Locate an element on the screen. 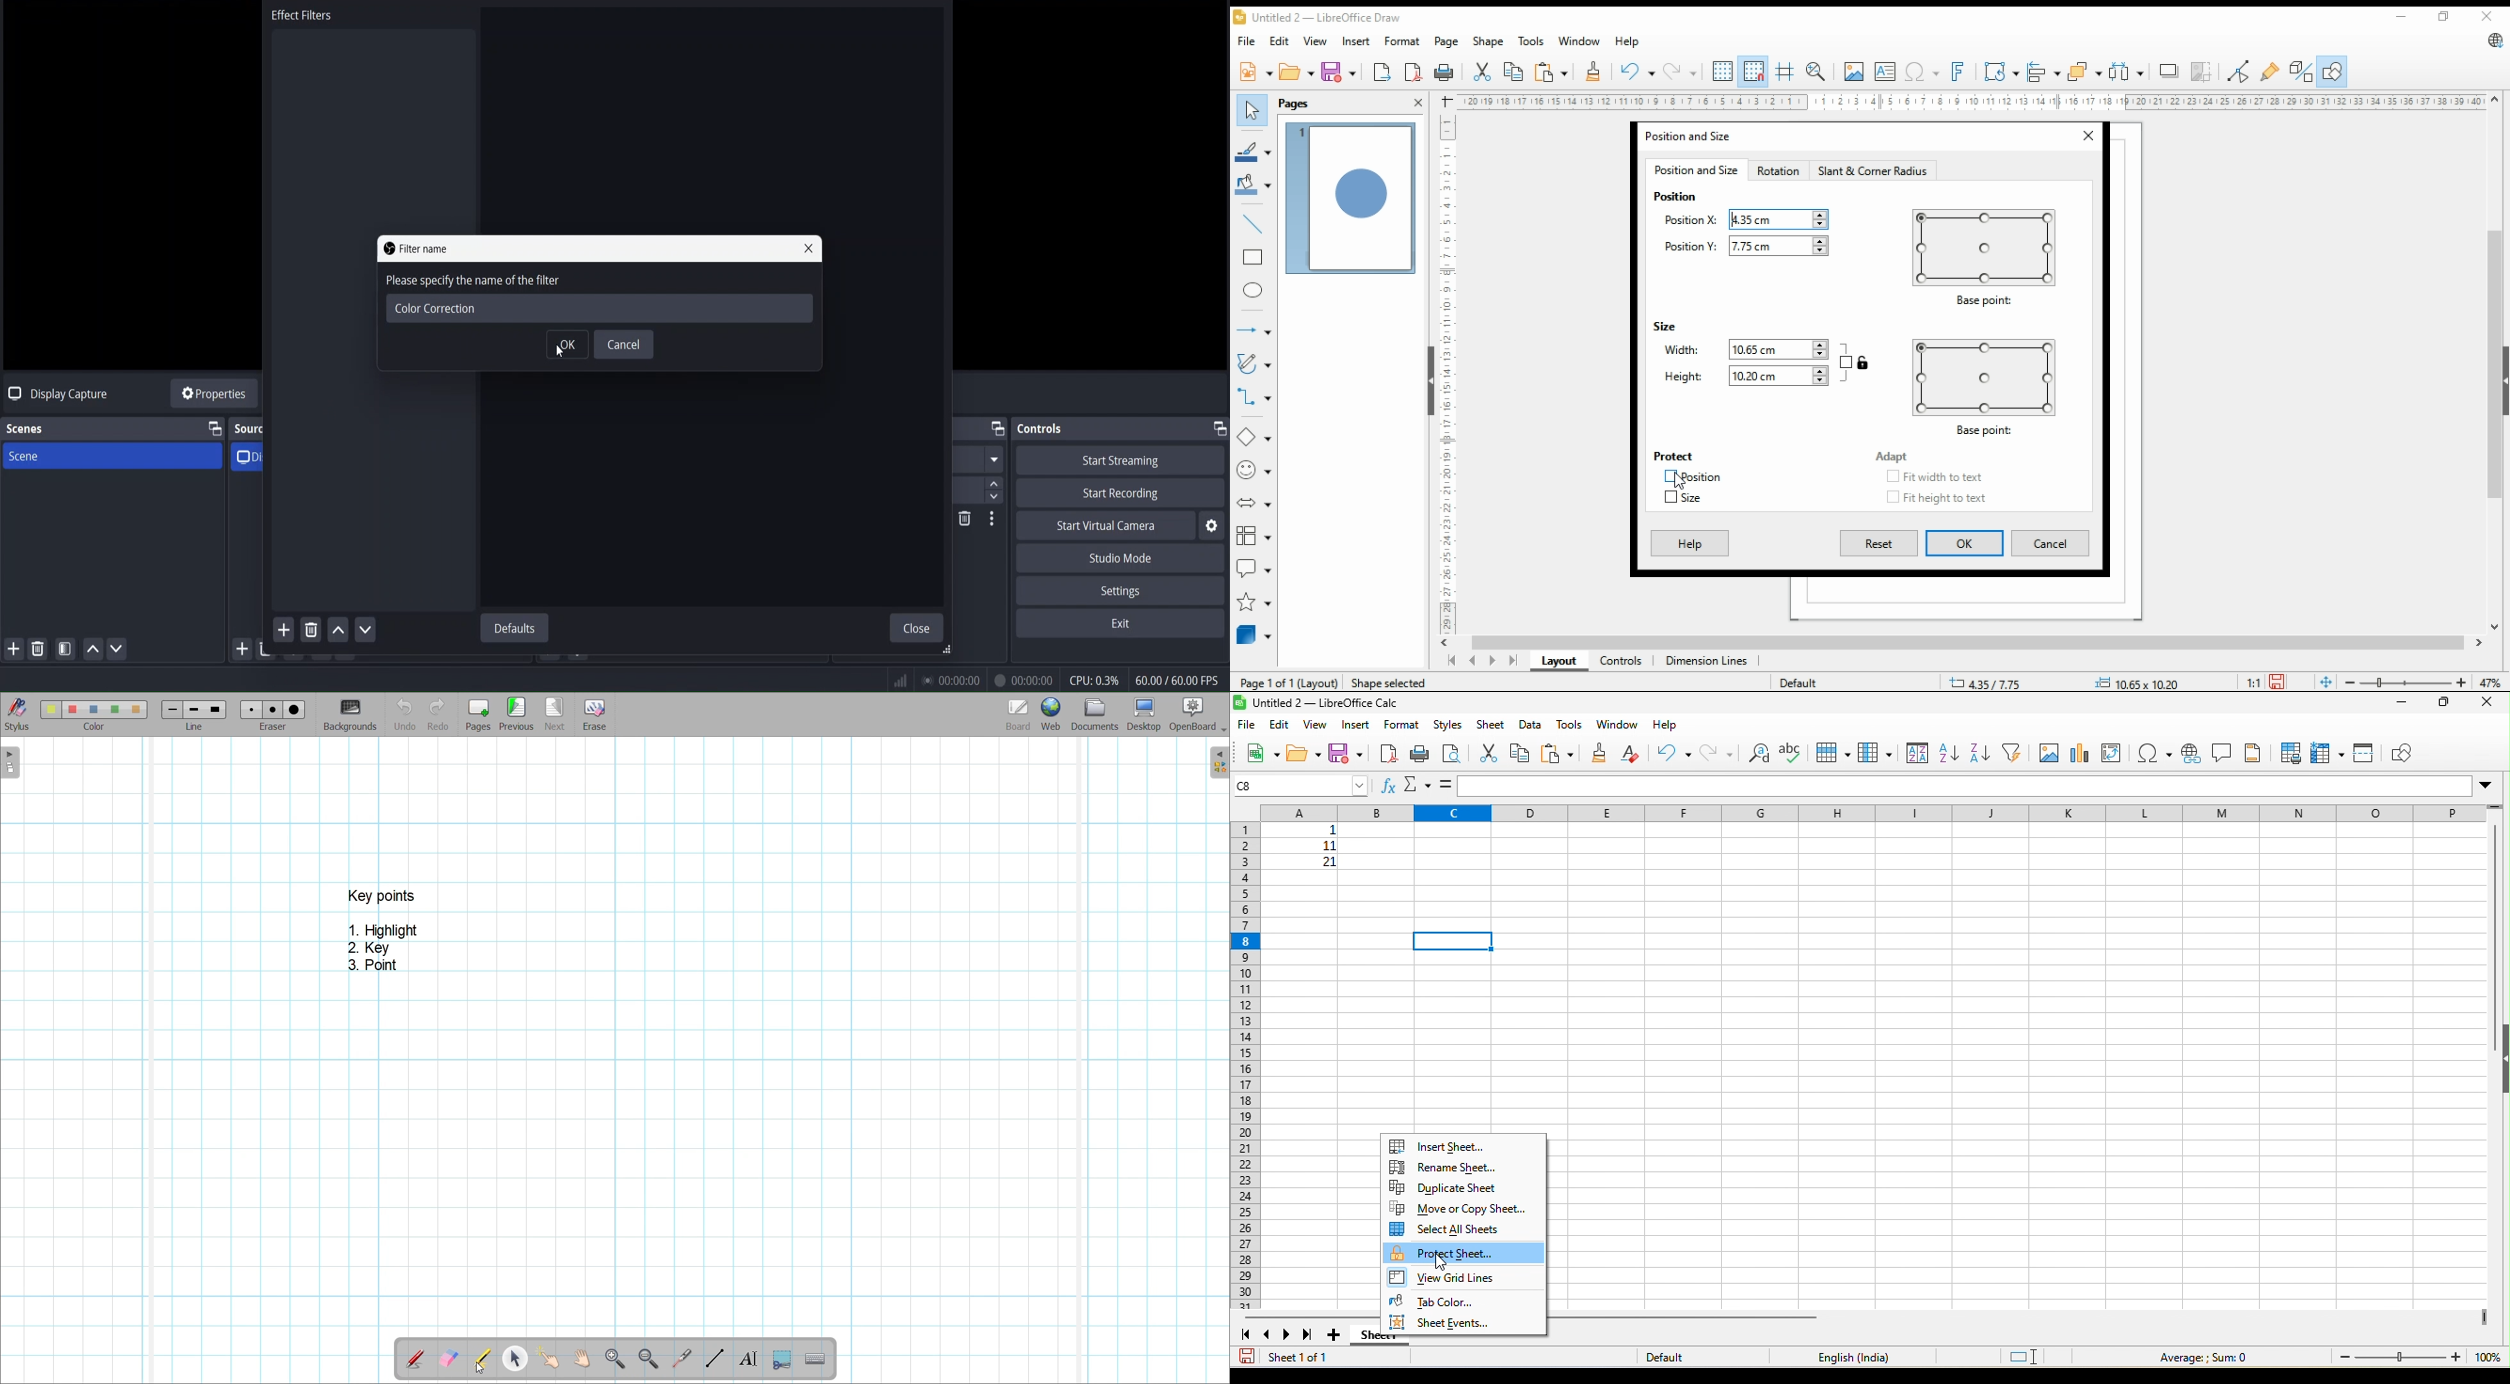  zoom factor is located at coordinates (2488, 680).